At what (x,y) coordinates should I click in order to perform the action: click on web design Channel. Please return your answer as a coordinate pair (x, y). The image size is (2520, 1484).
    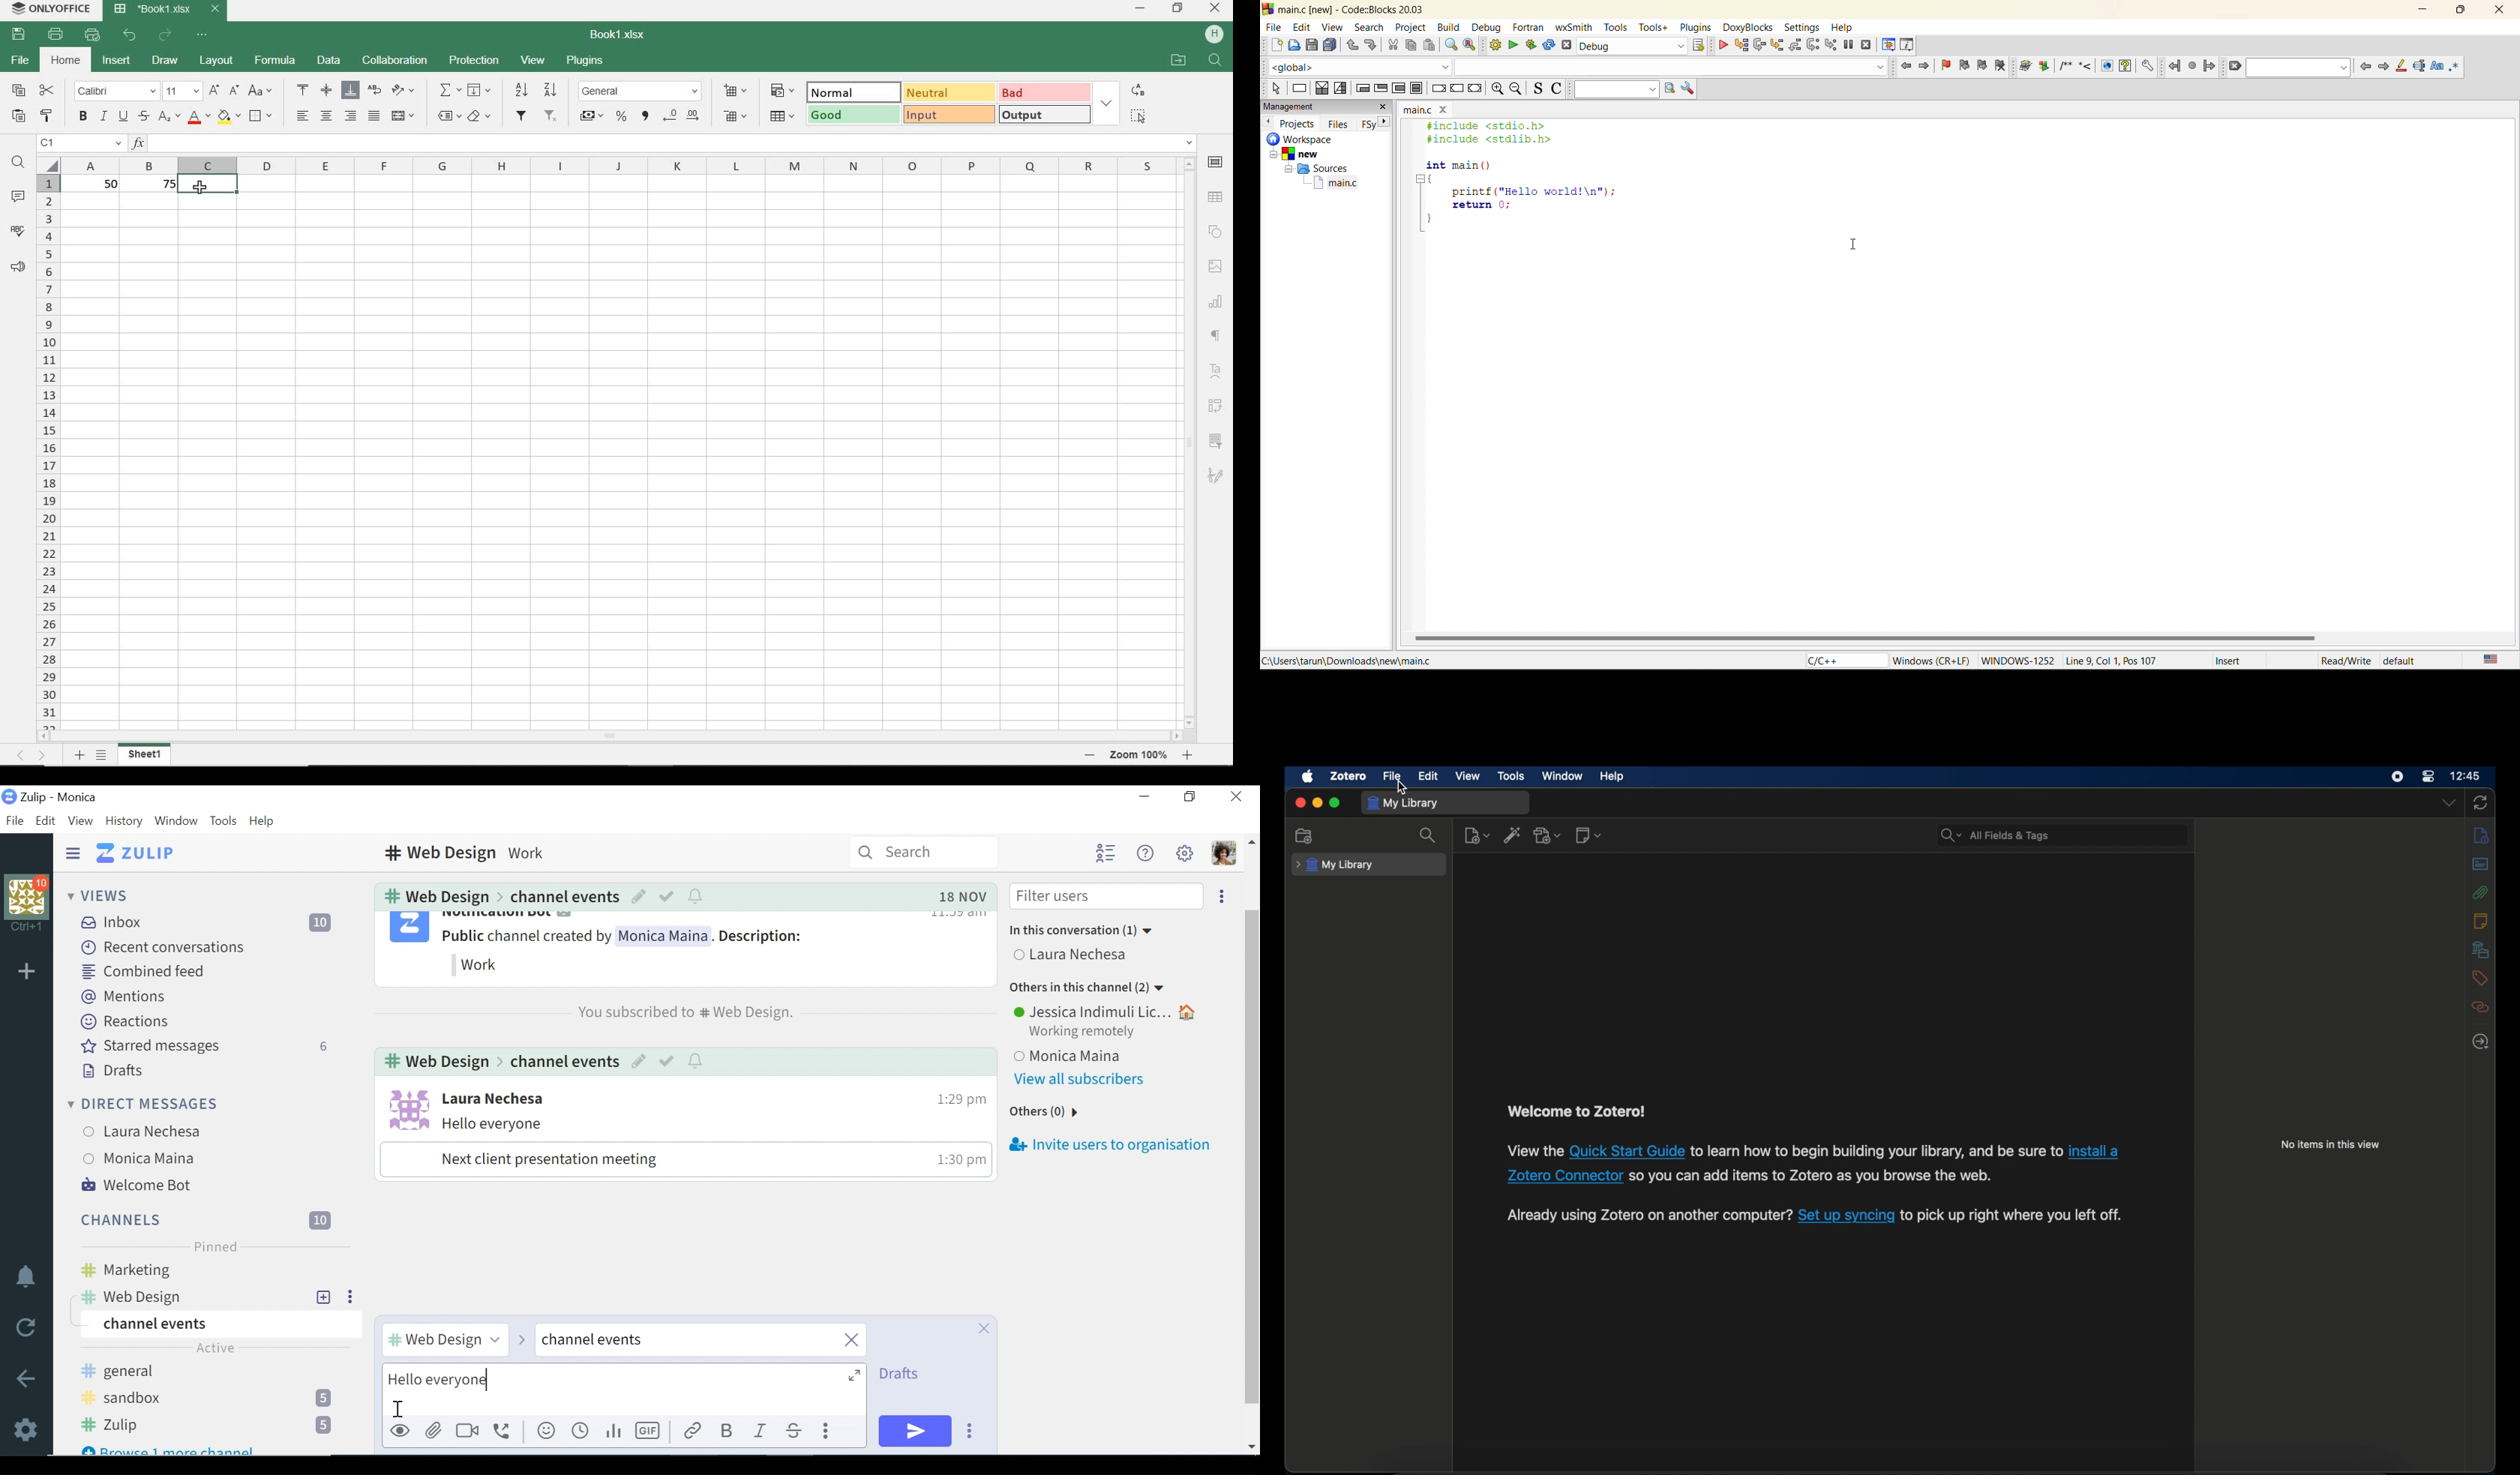
    Looking at the image, I should click on (191, 1297).